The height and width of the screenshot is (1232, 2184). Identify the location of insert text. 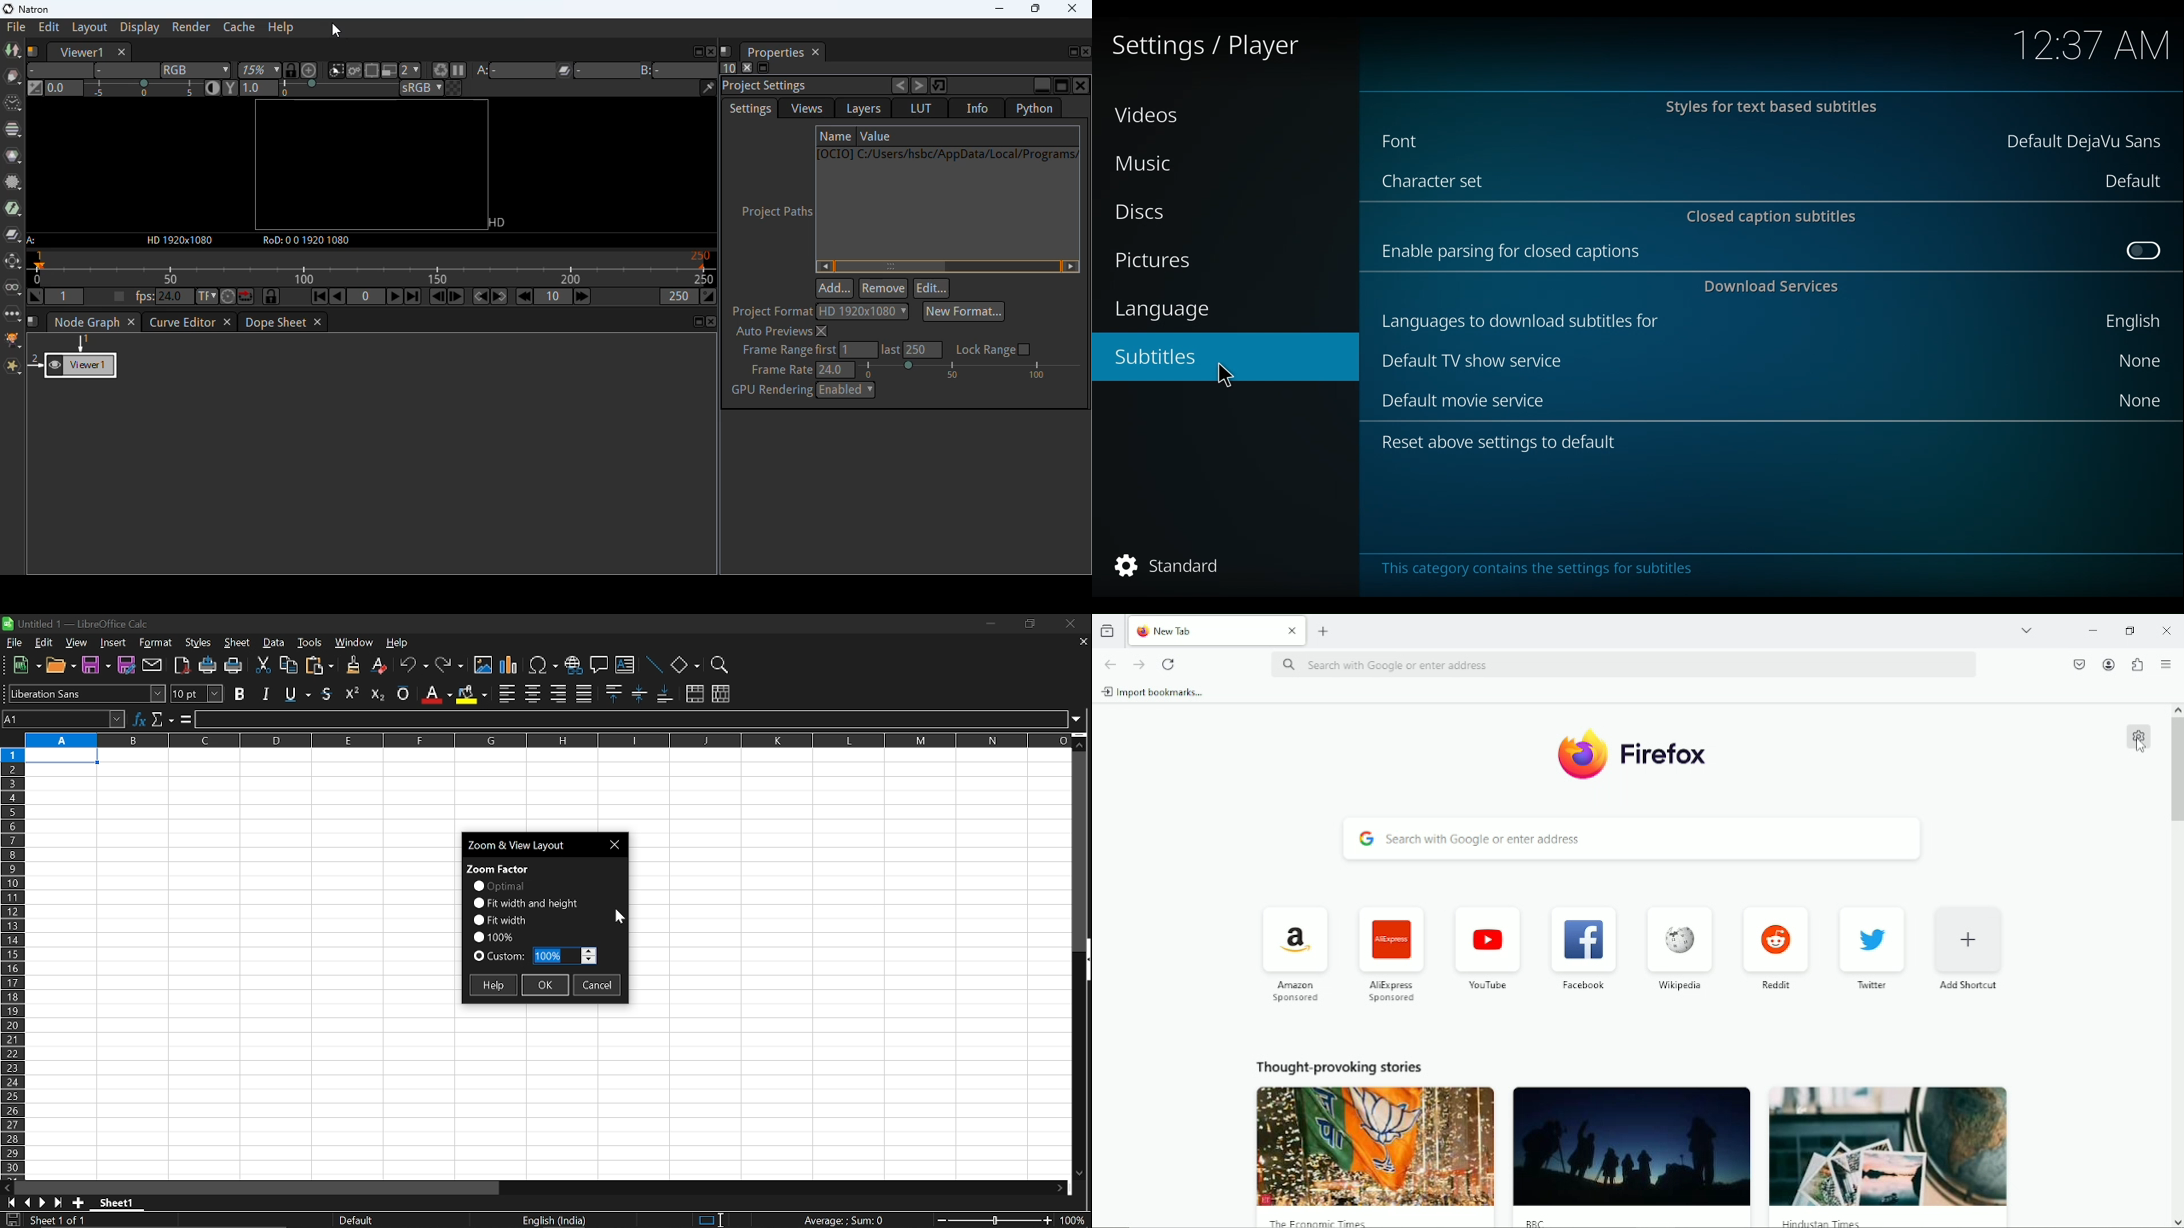
(625, 667).